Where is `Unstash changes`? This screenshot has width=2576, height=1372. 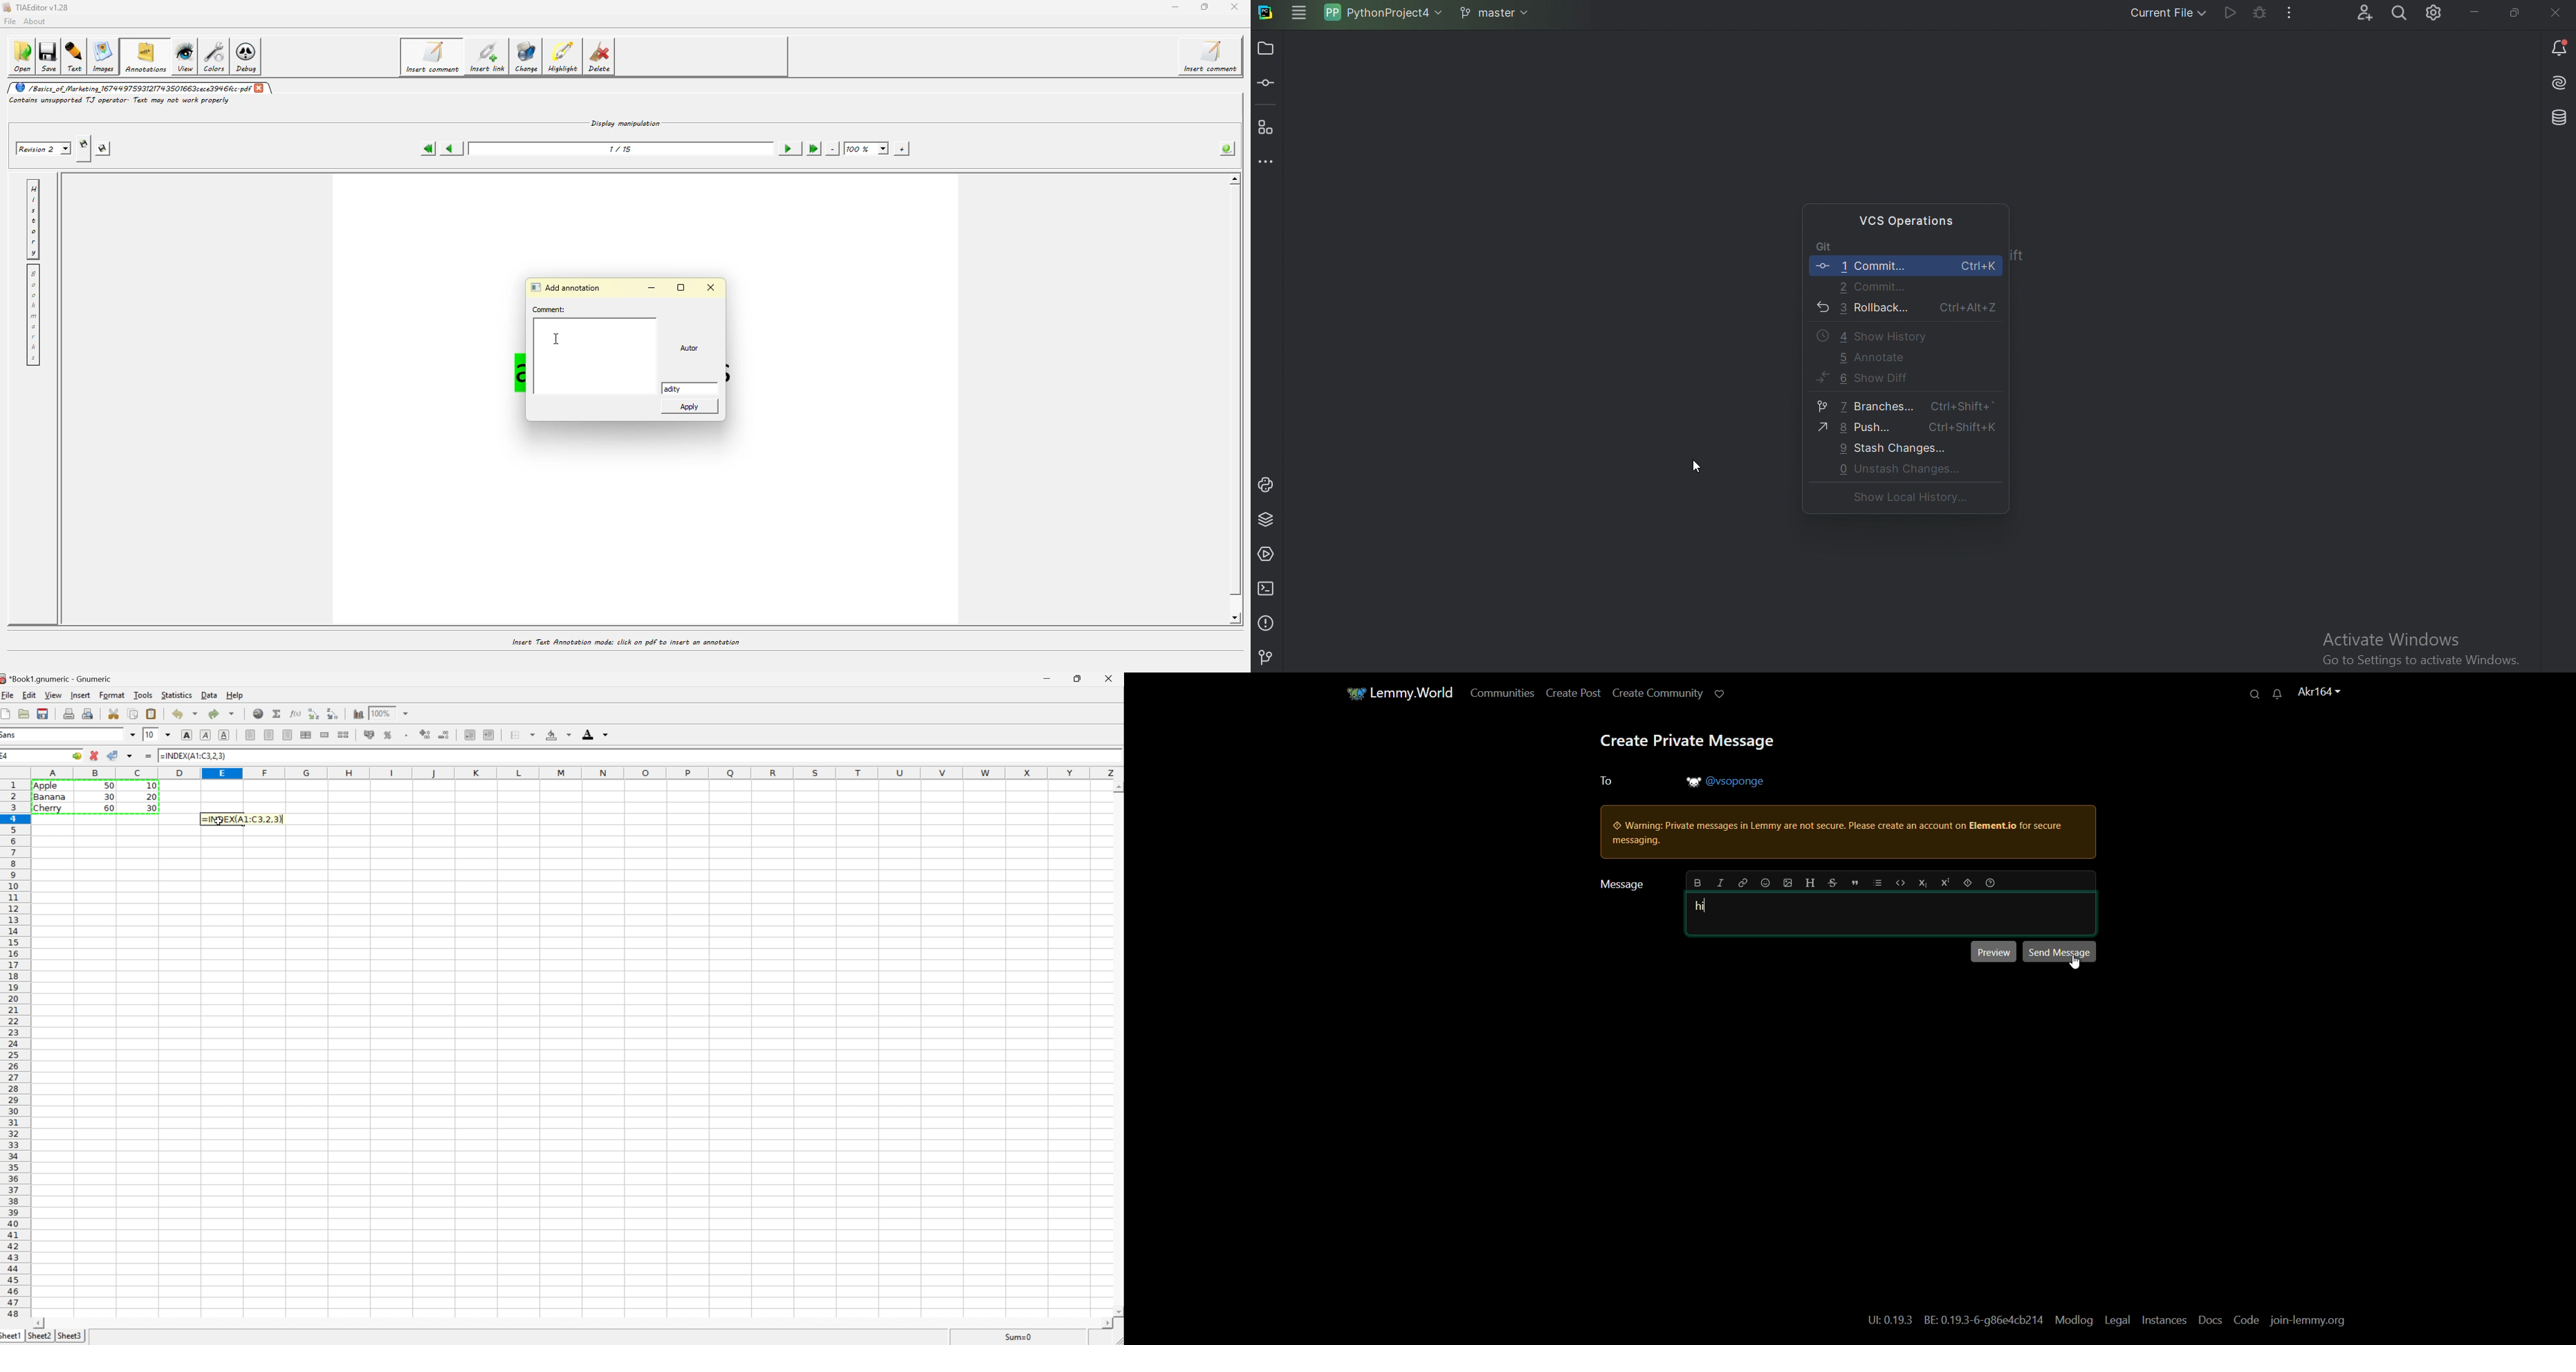
Unstash changes is located at coordinates (1895, 468).